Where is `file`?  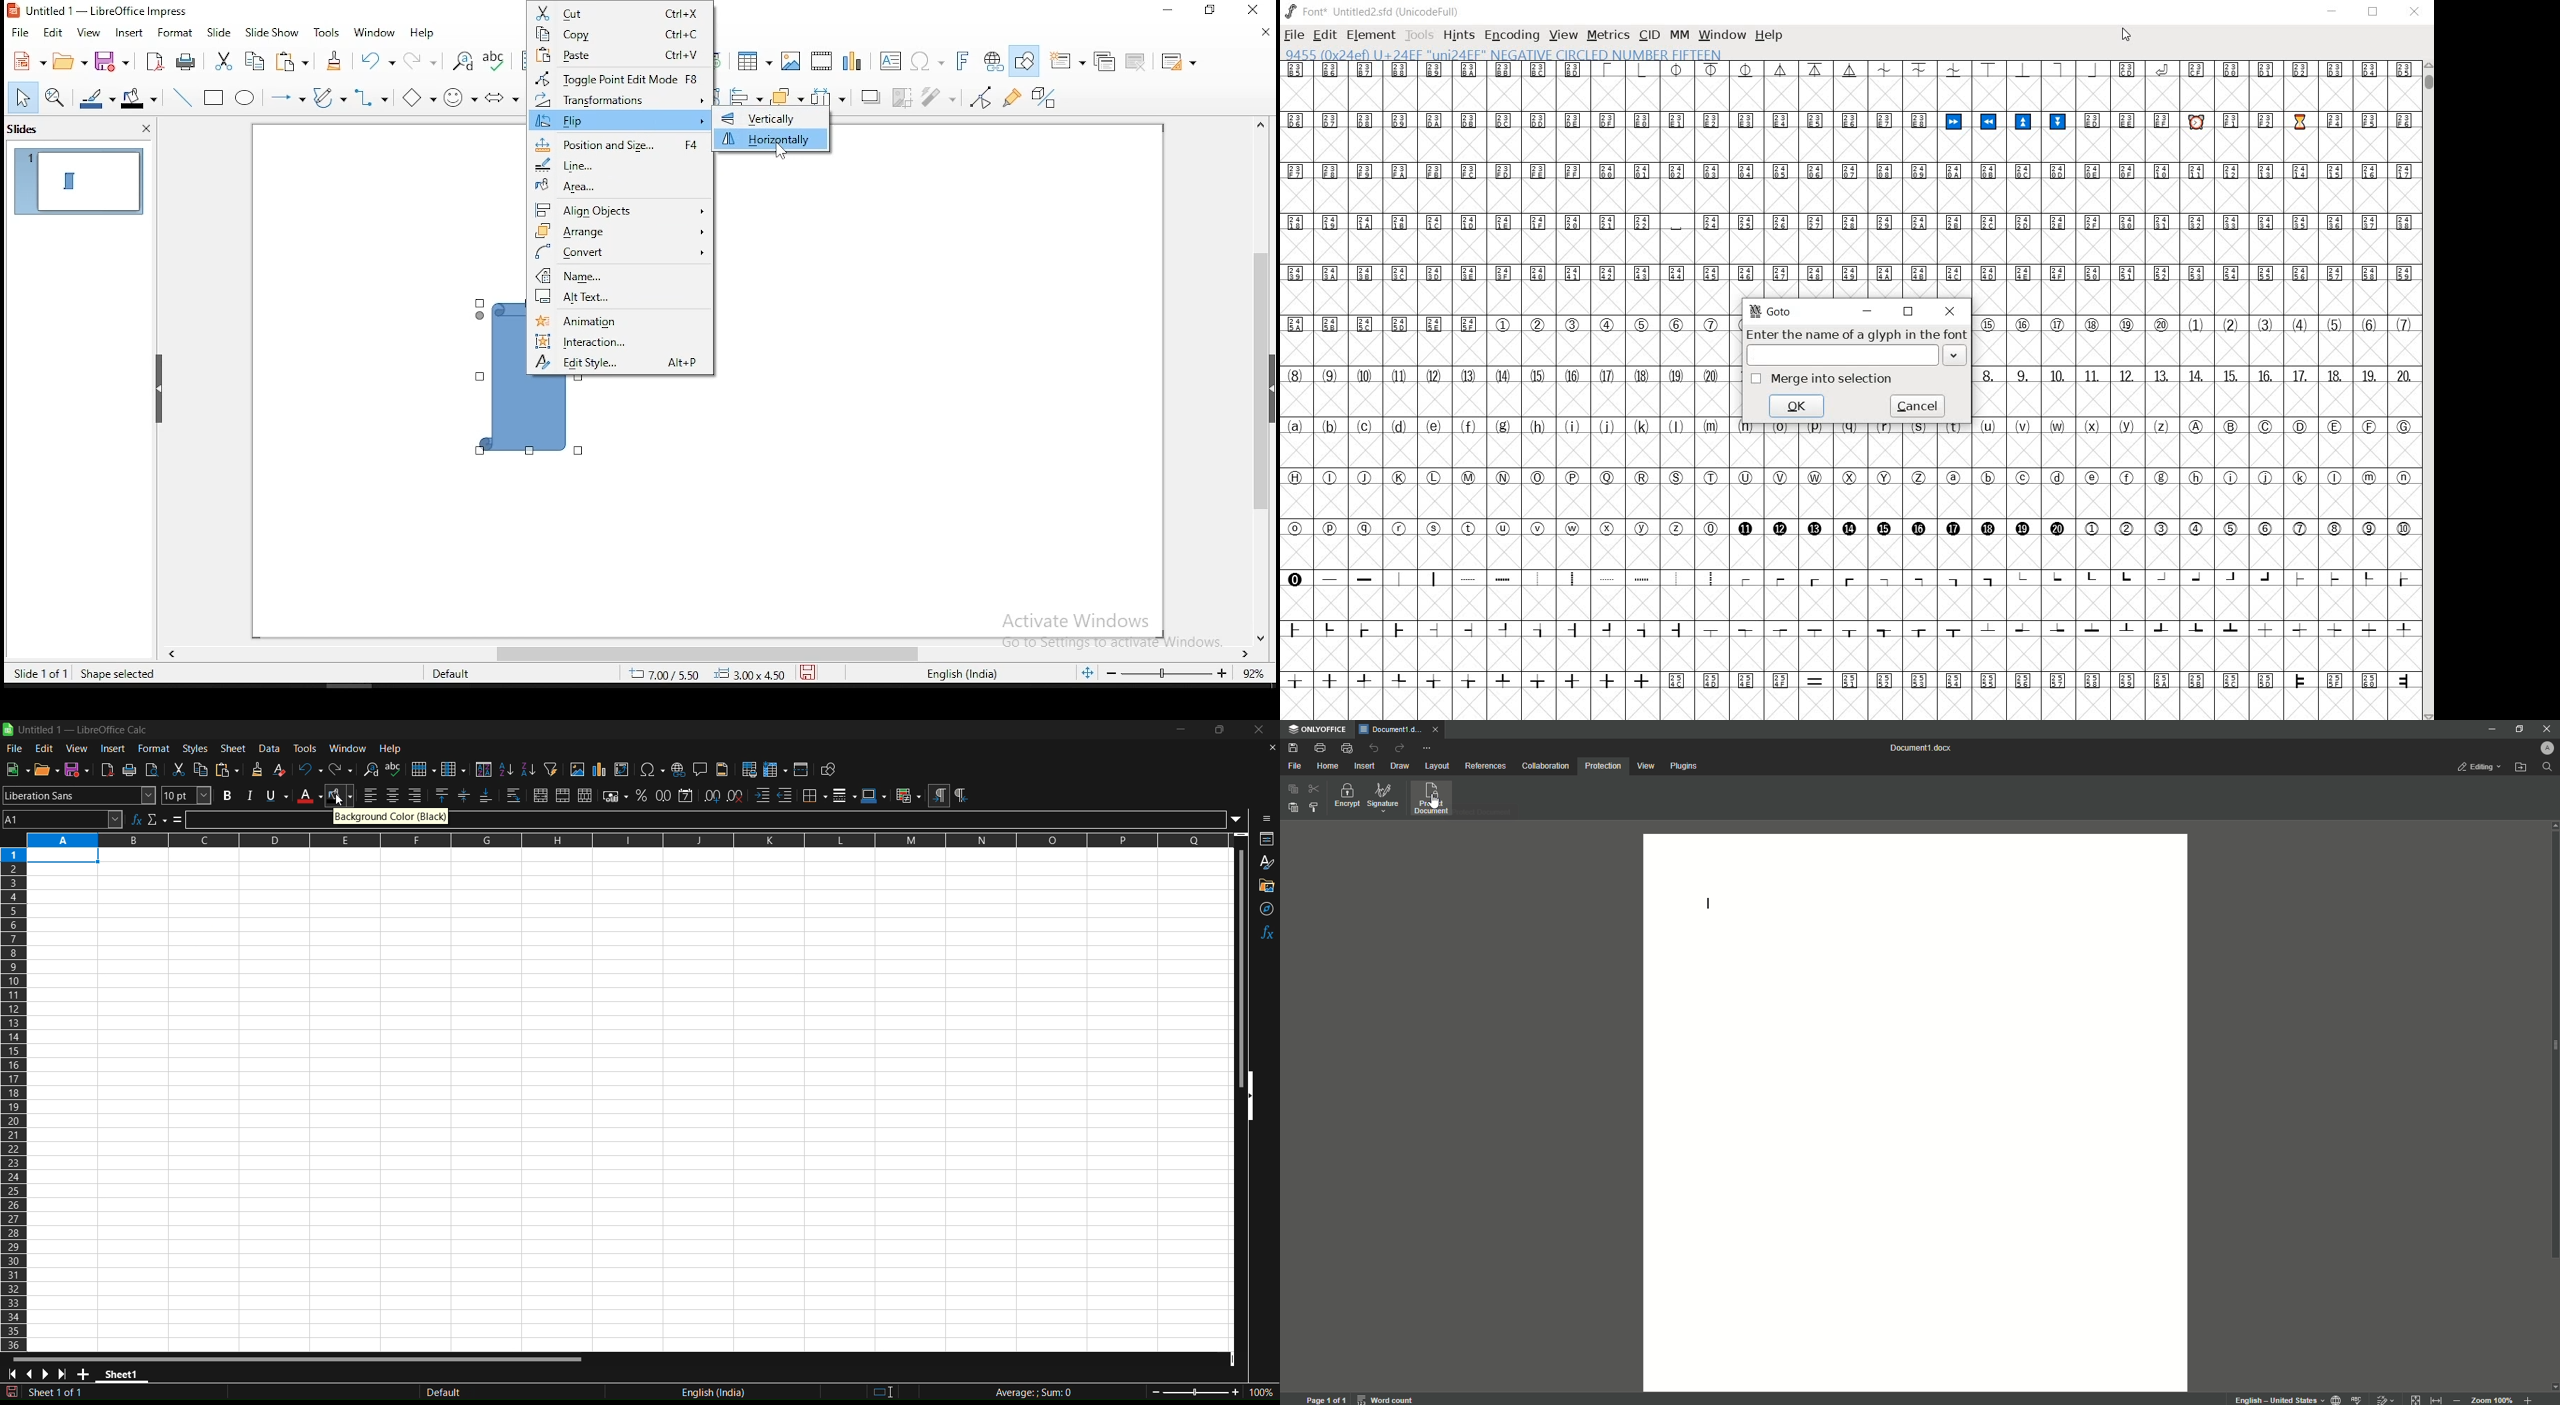 file is located at coordinates (15, 749).